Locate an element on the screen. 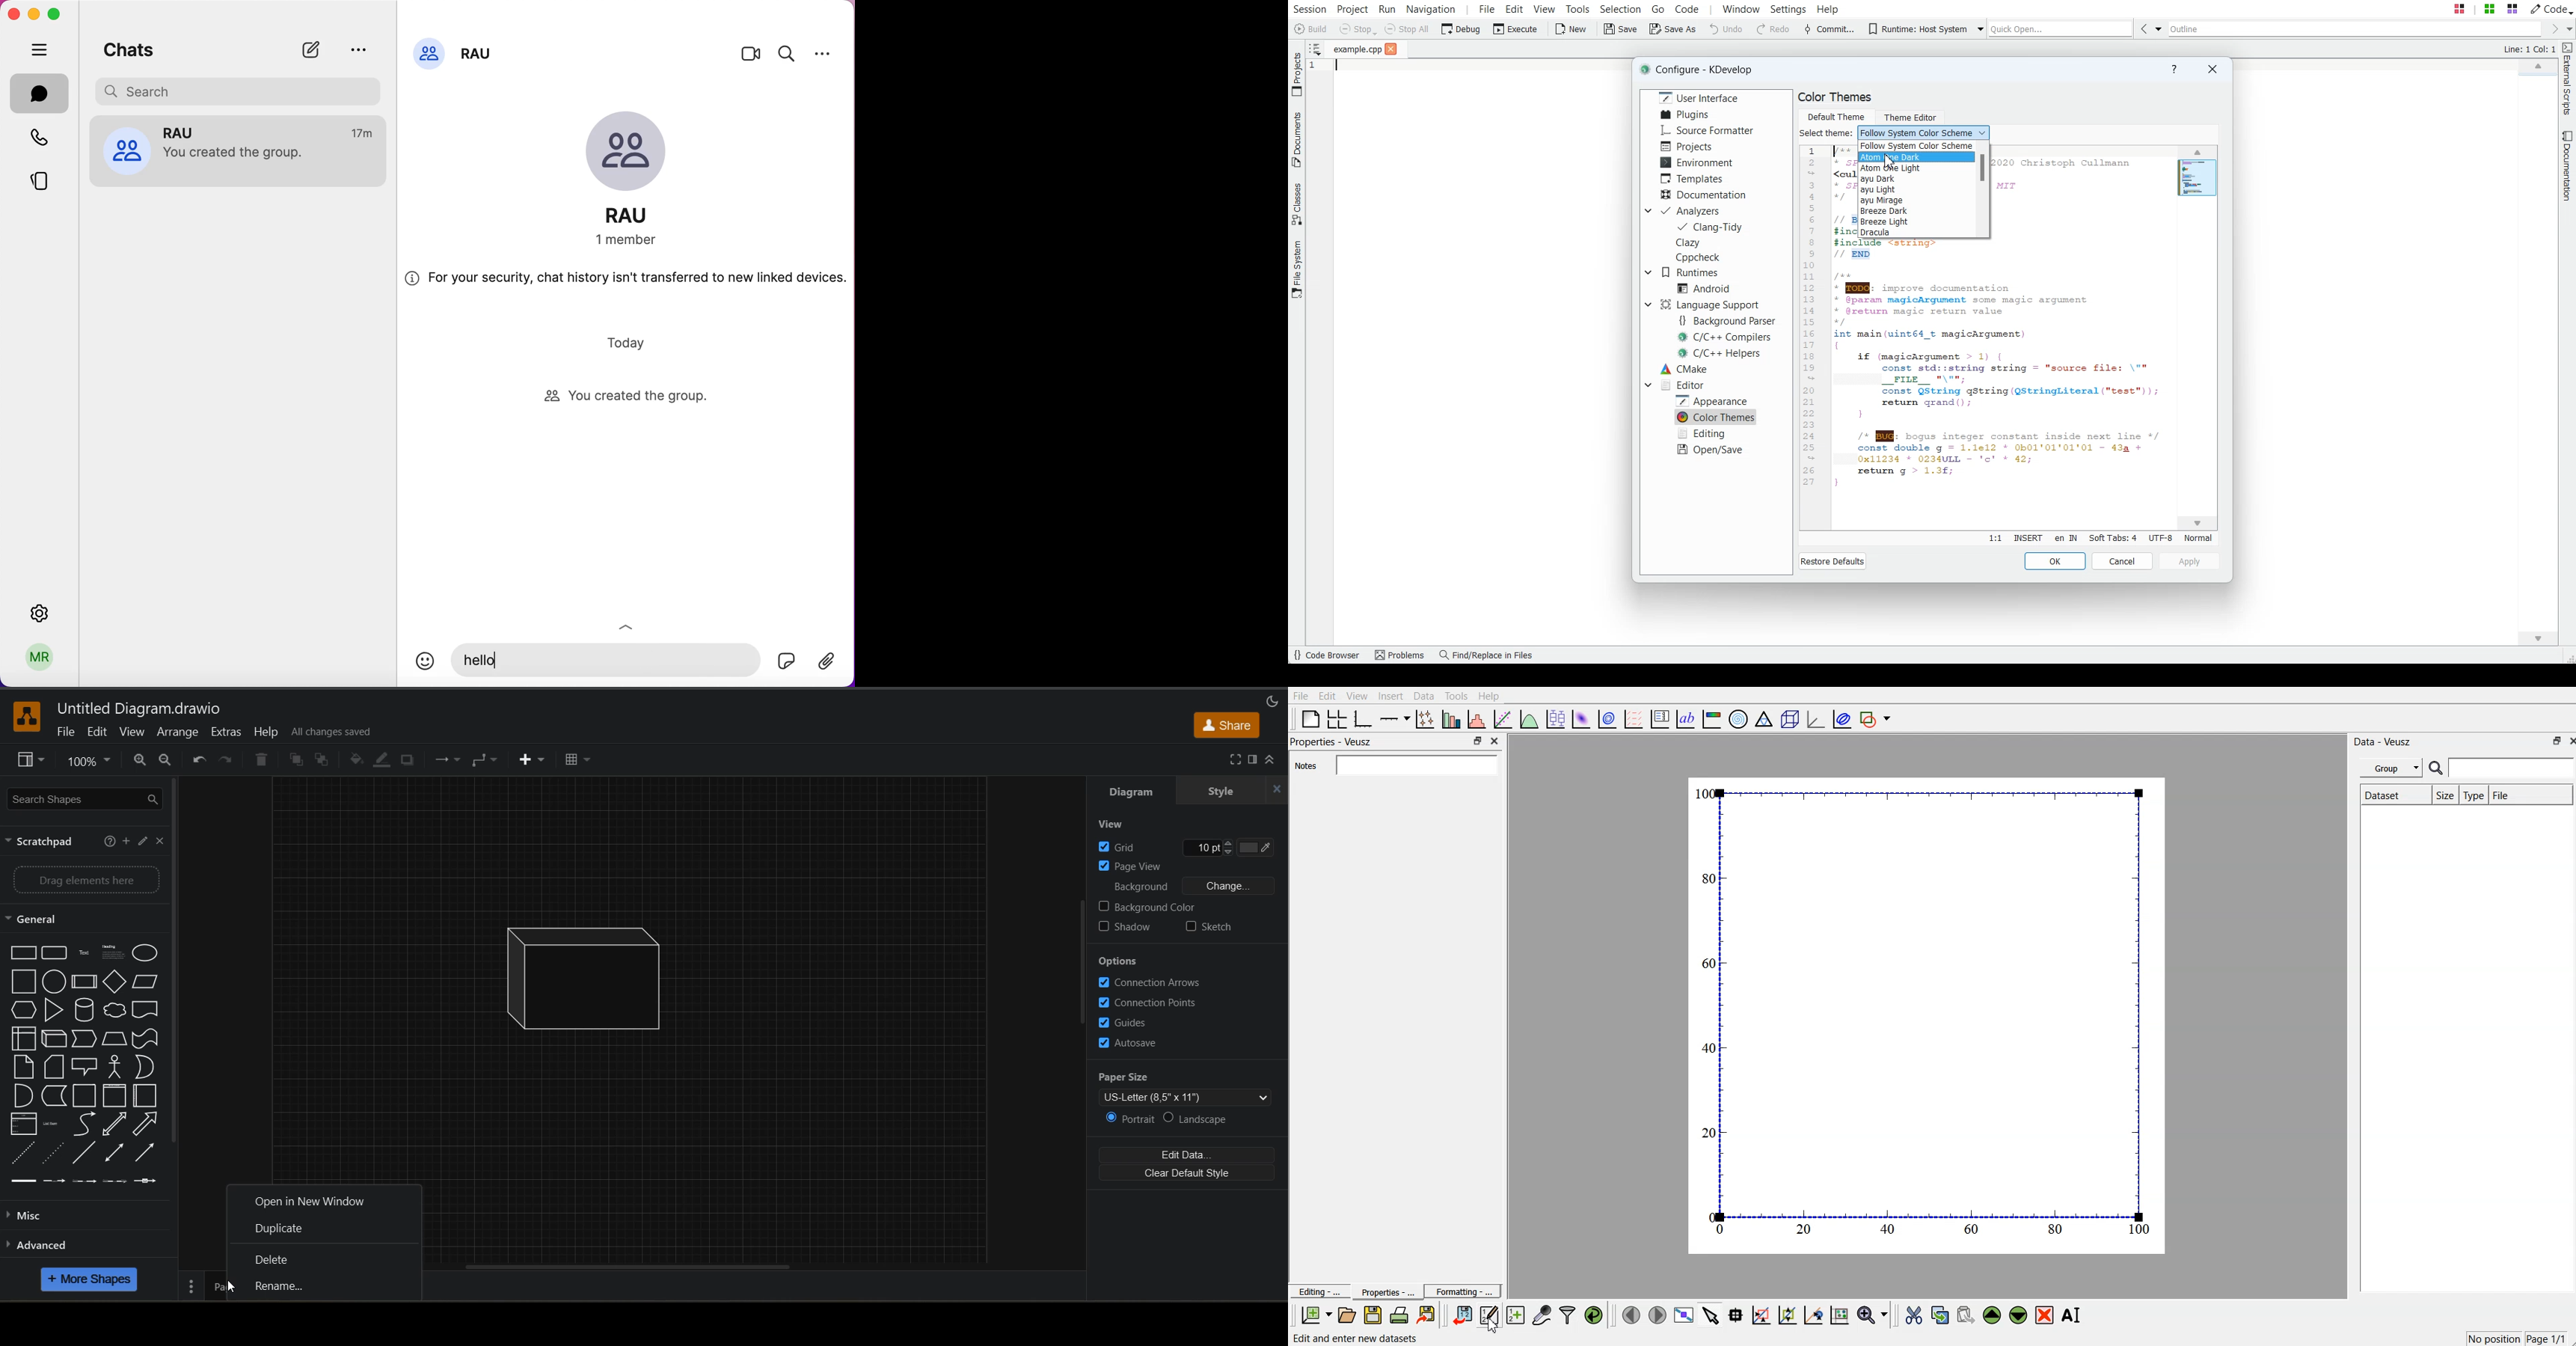 Image resolution: width=2576 pixels, height=1372 pixels. Filter data is located at coordinates (1569, 1315).